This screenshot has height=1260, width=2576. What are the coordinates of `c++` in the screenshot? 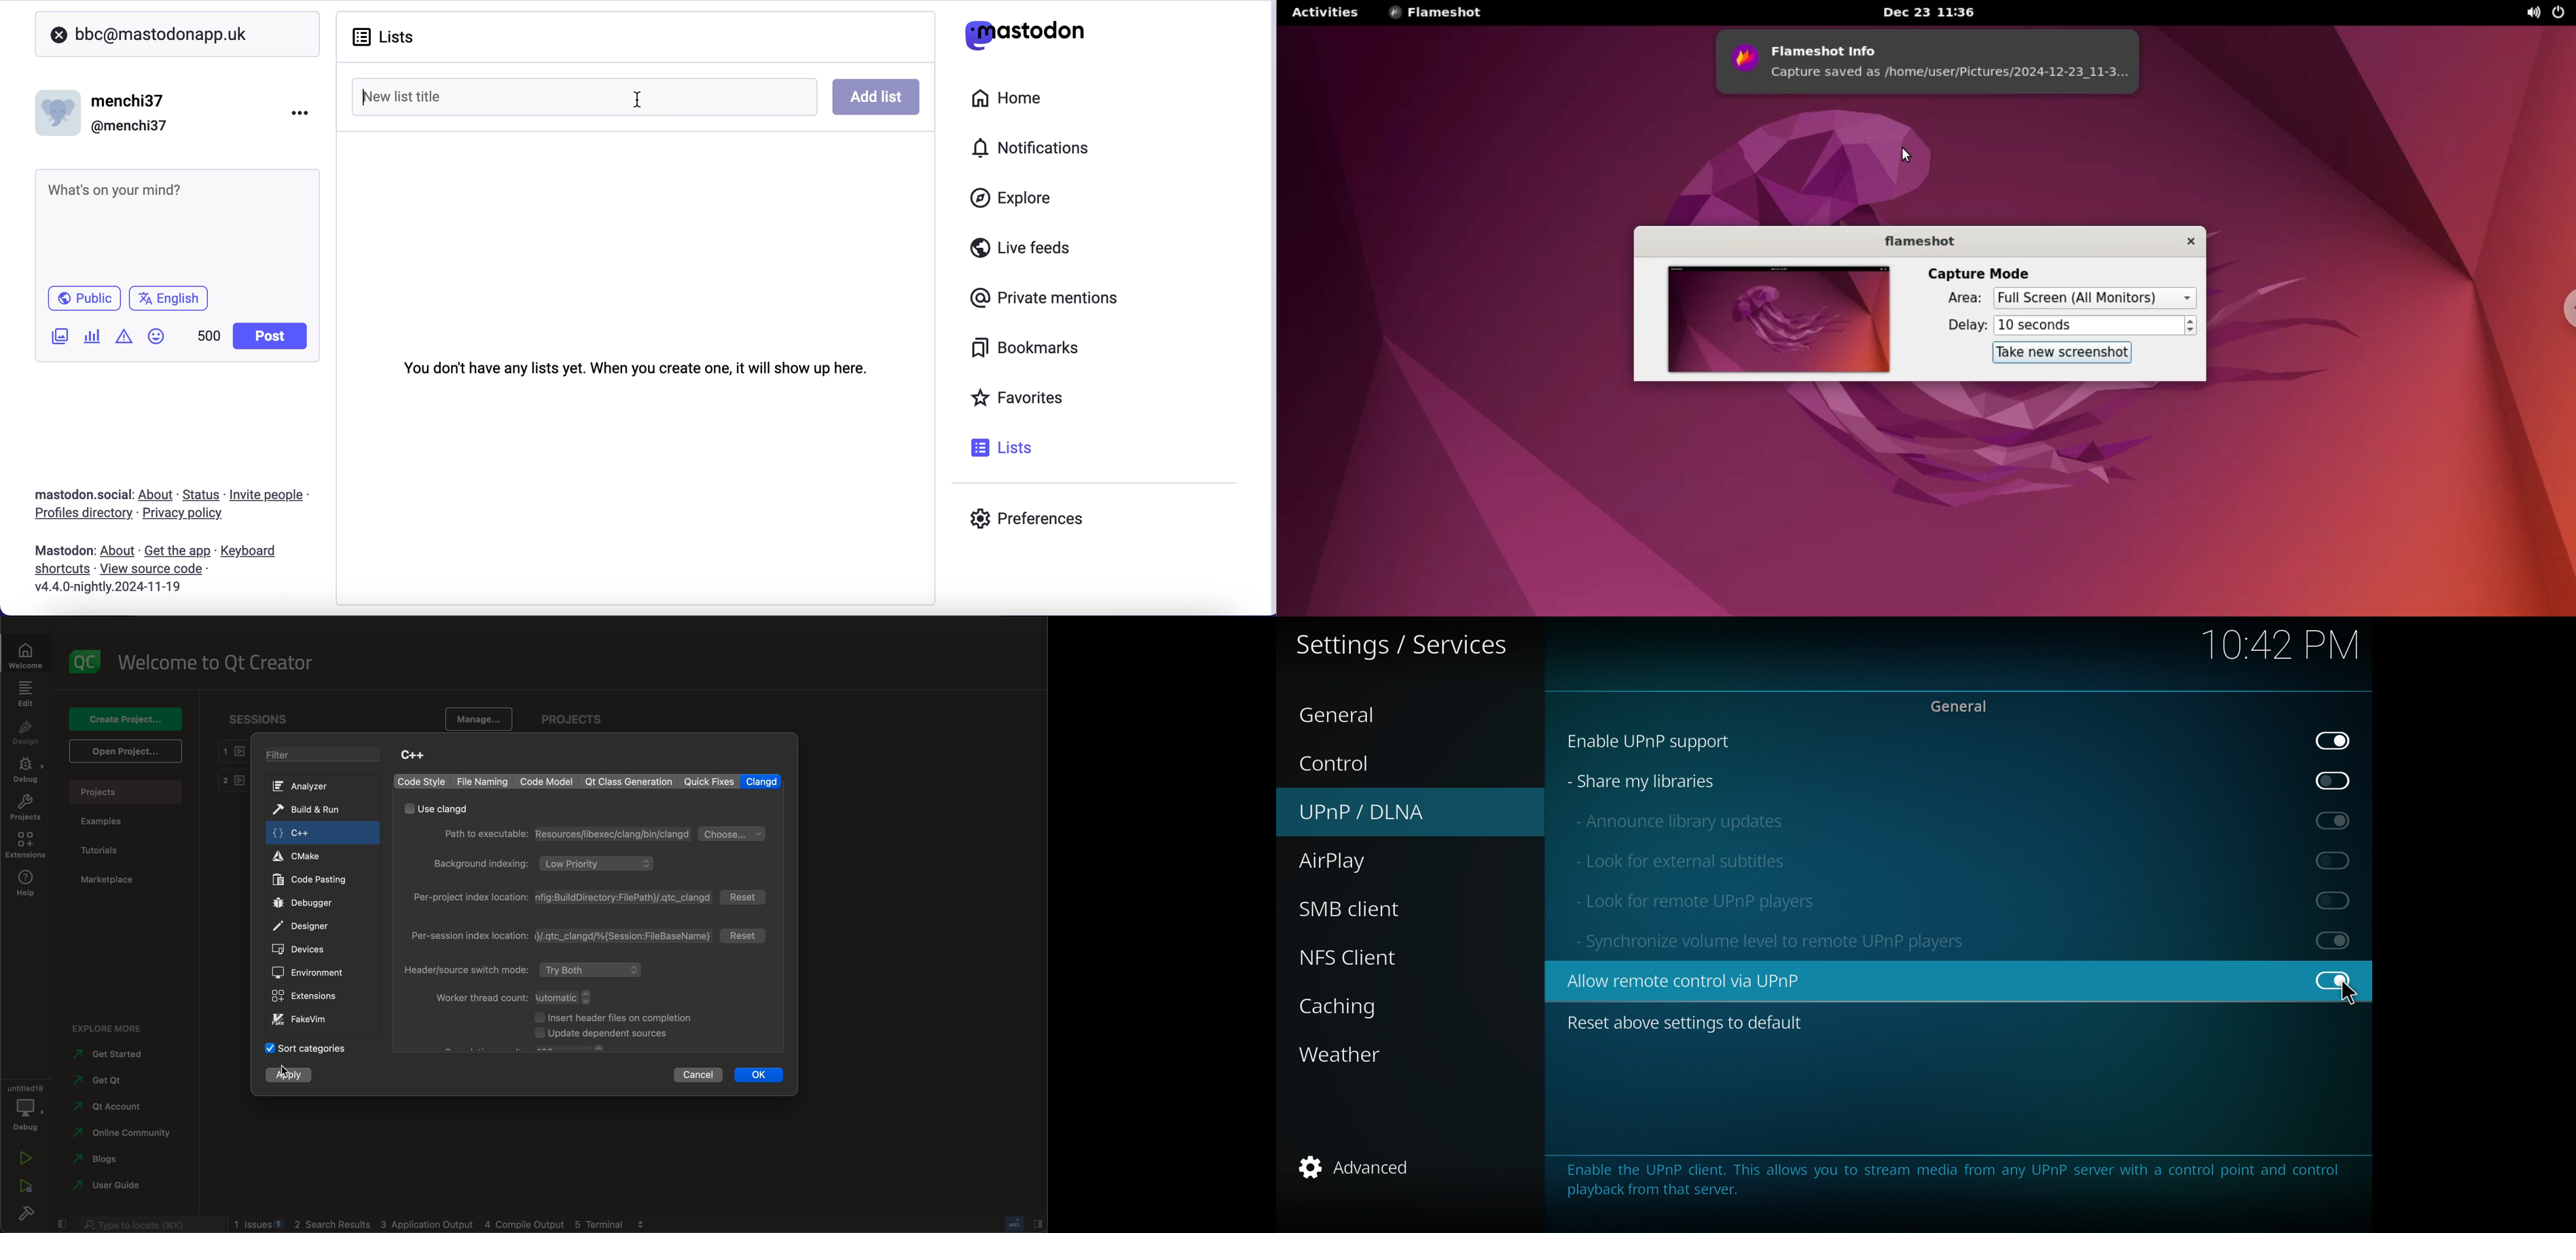 It's located at (323, 950).